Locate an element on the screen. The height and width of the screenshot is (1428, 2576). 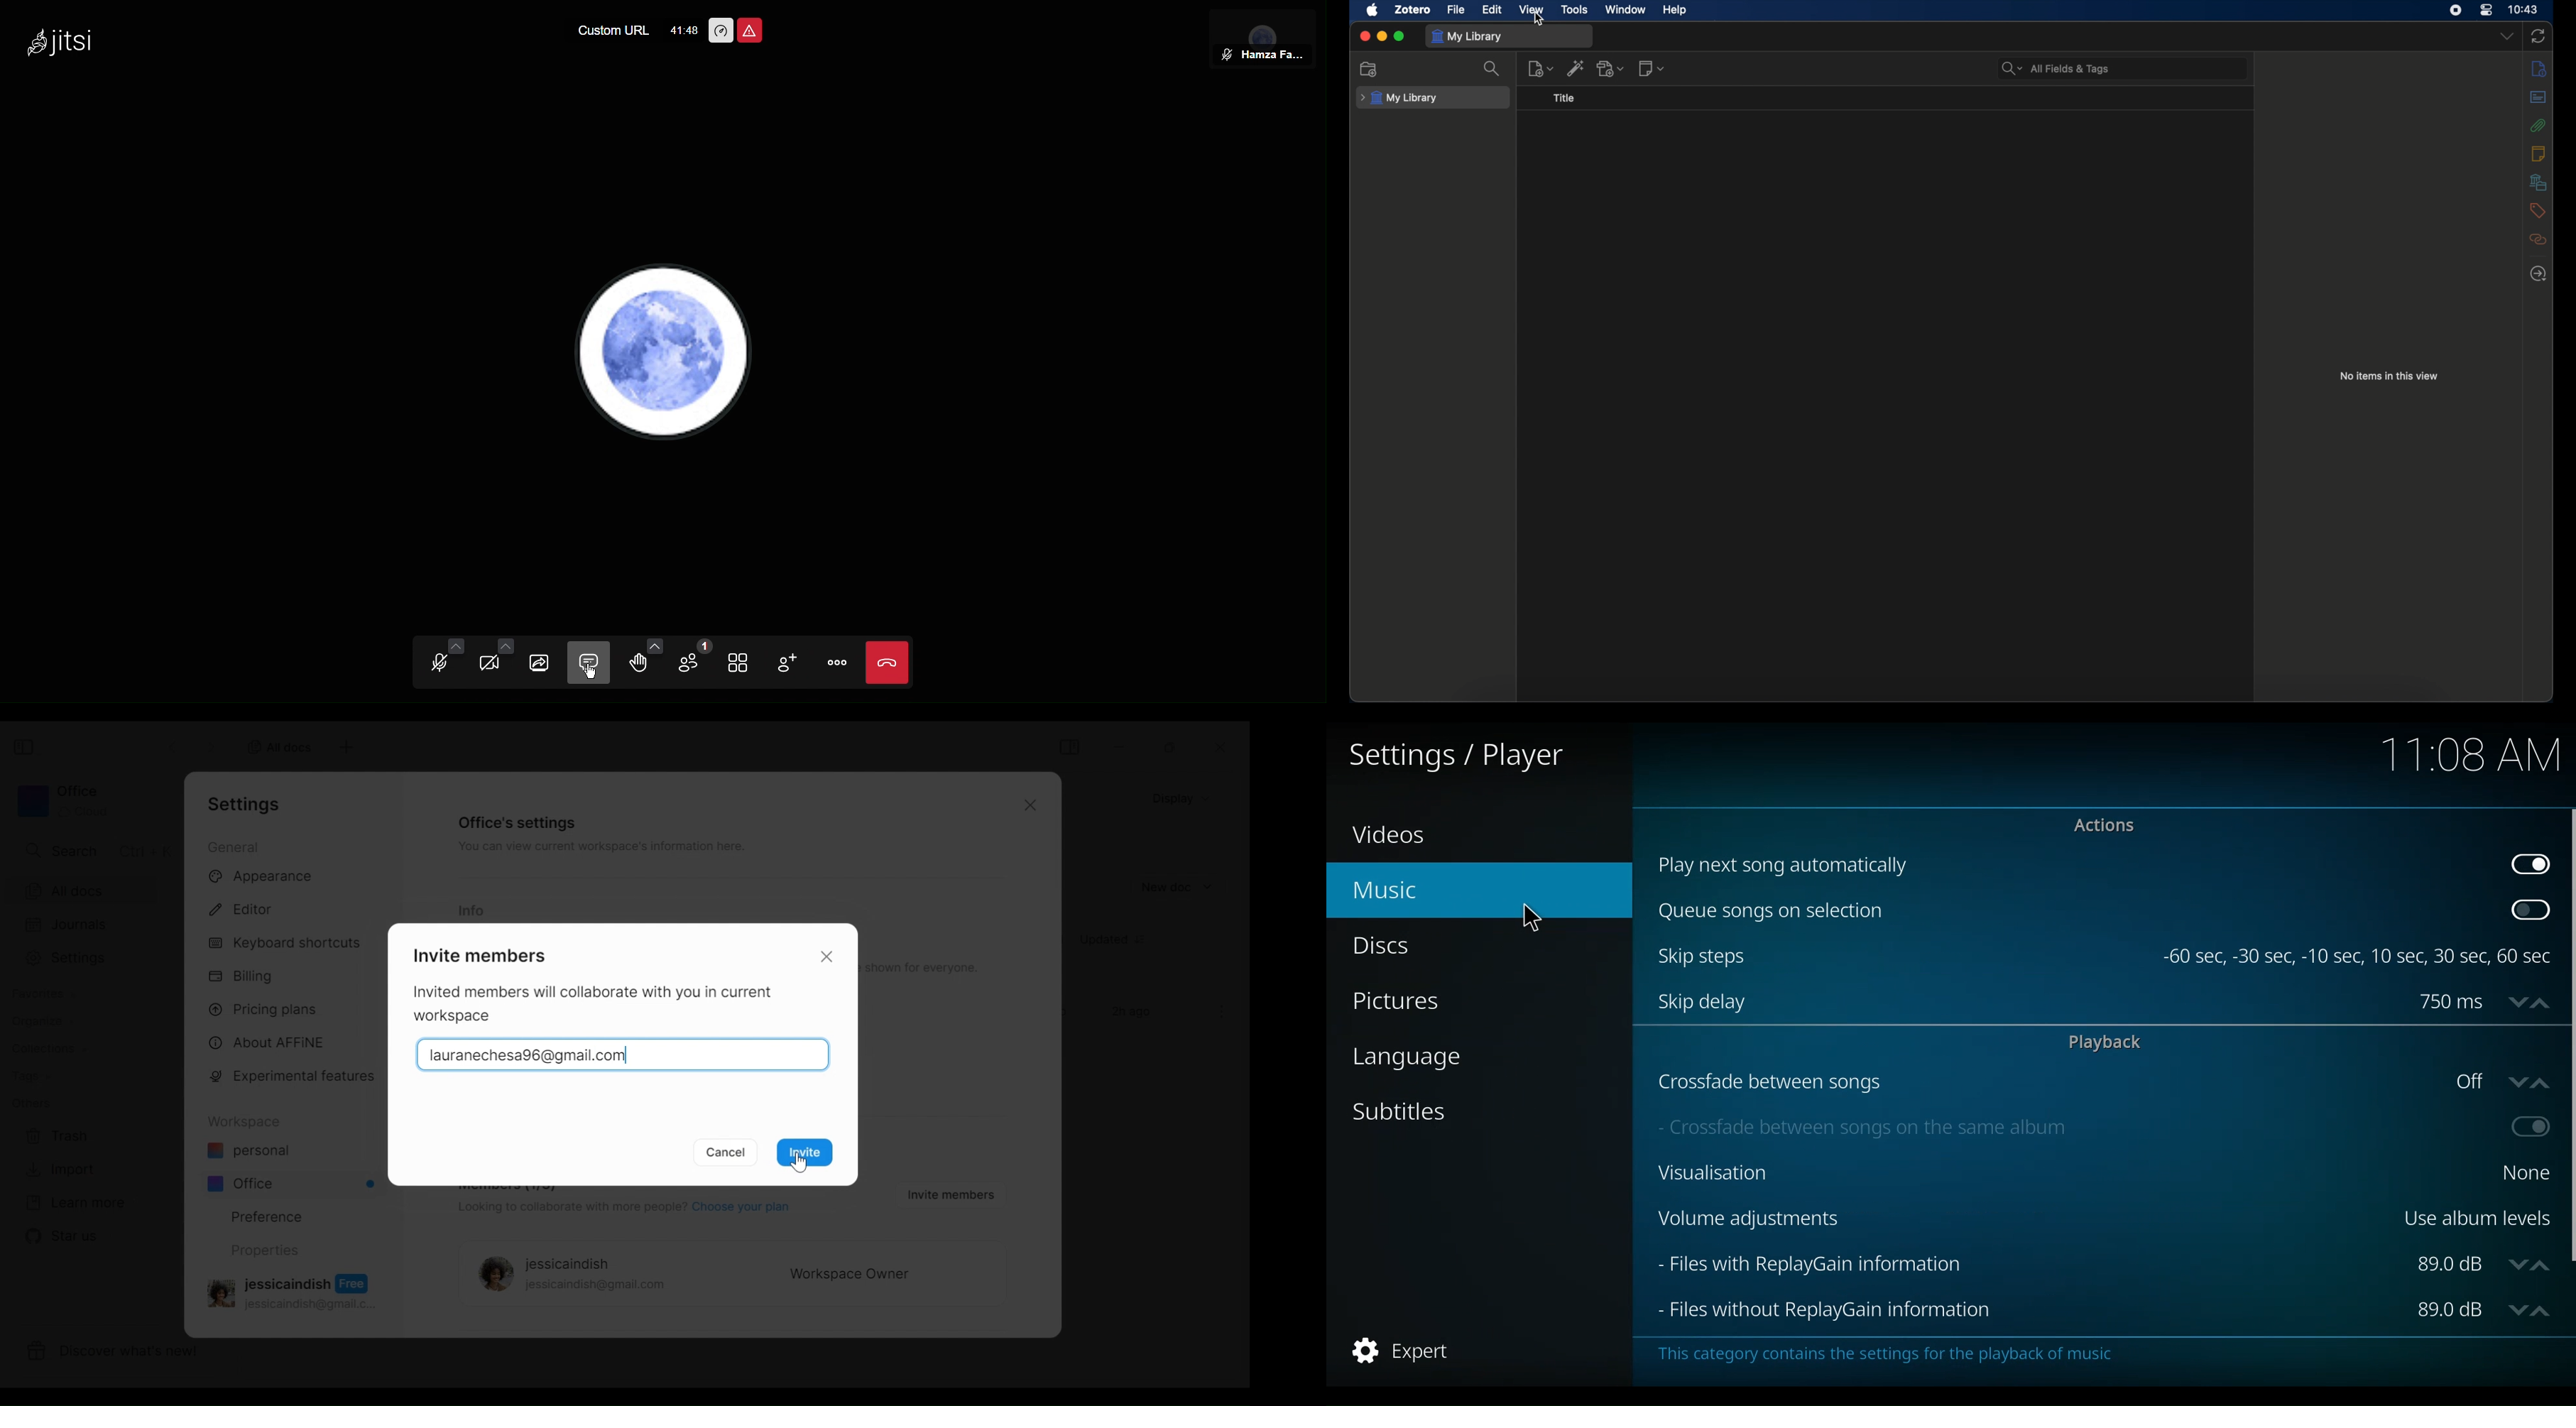
Cursor is located at coordinates (590, 670).